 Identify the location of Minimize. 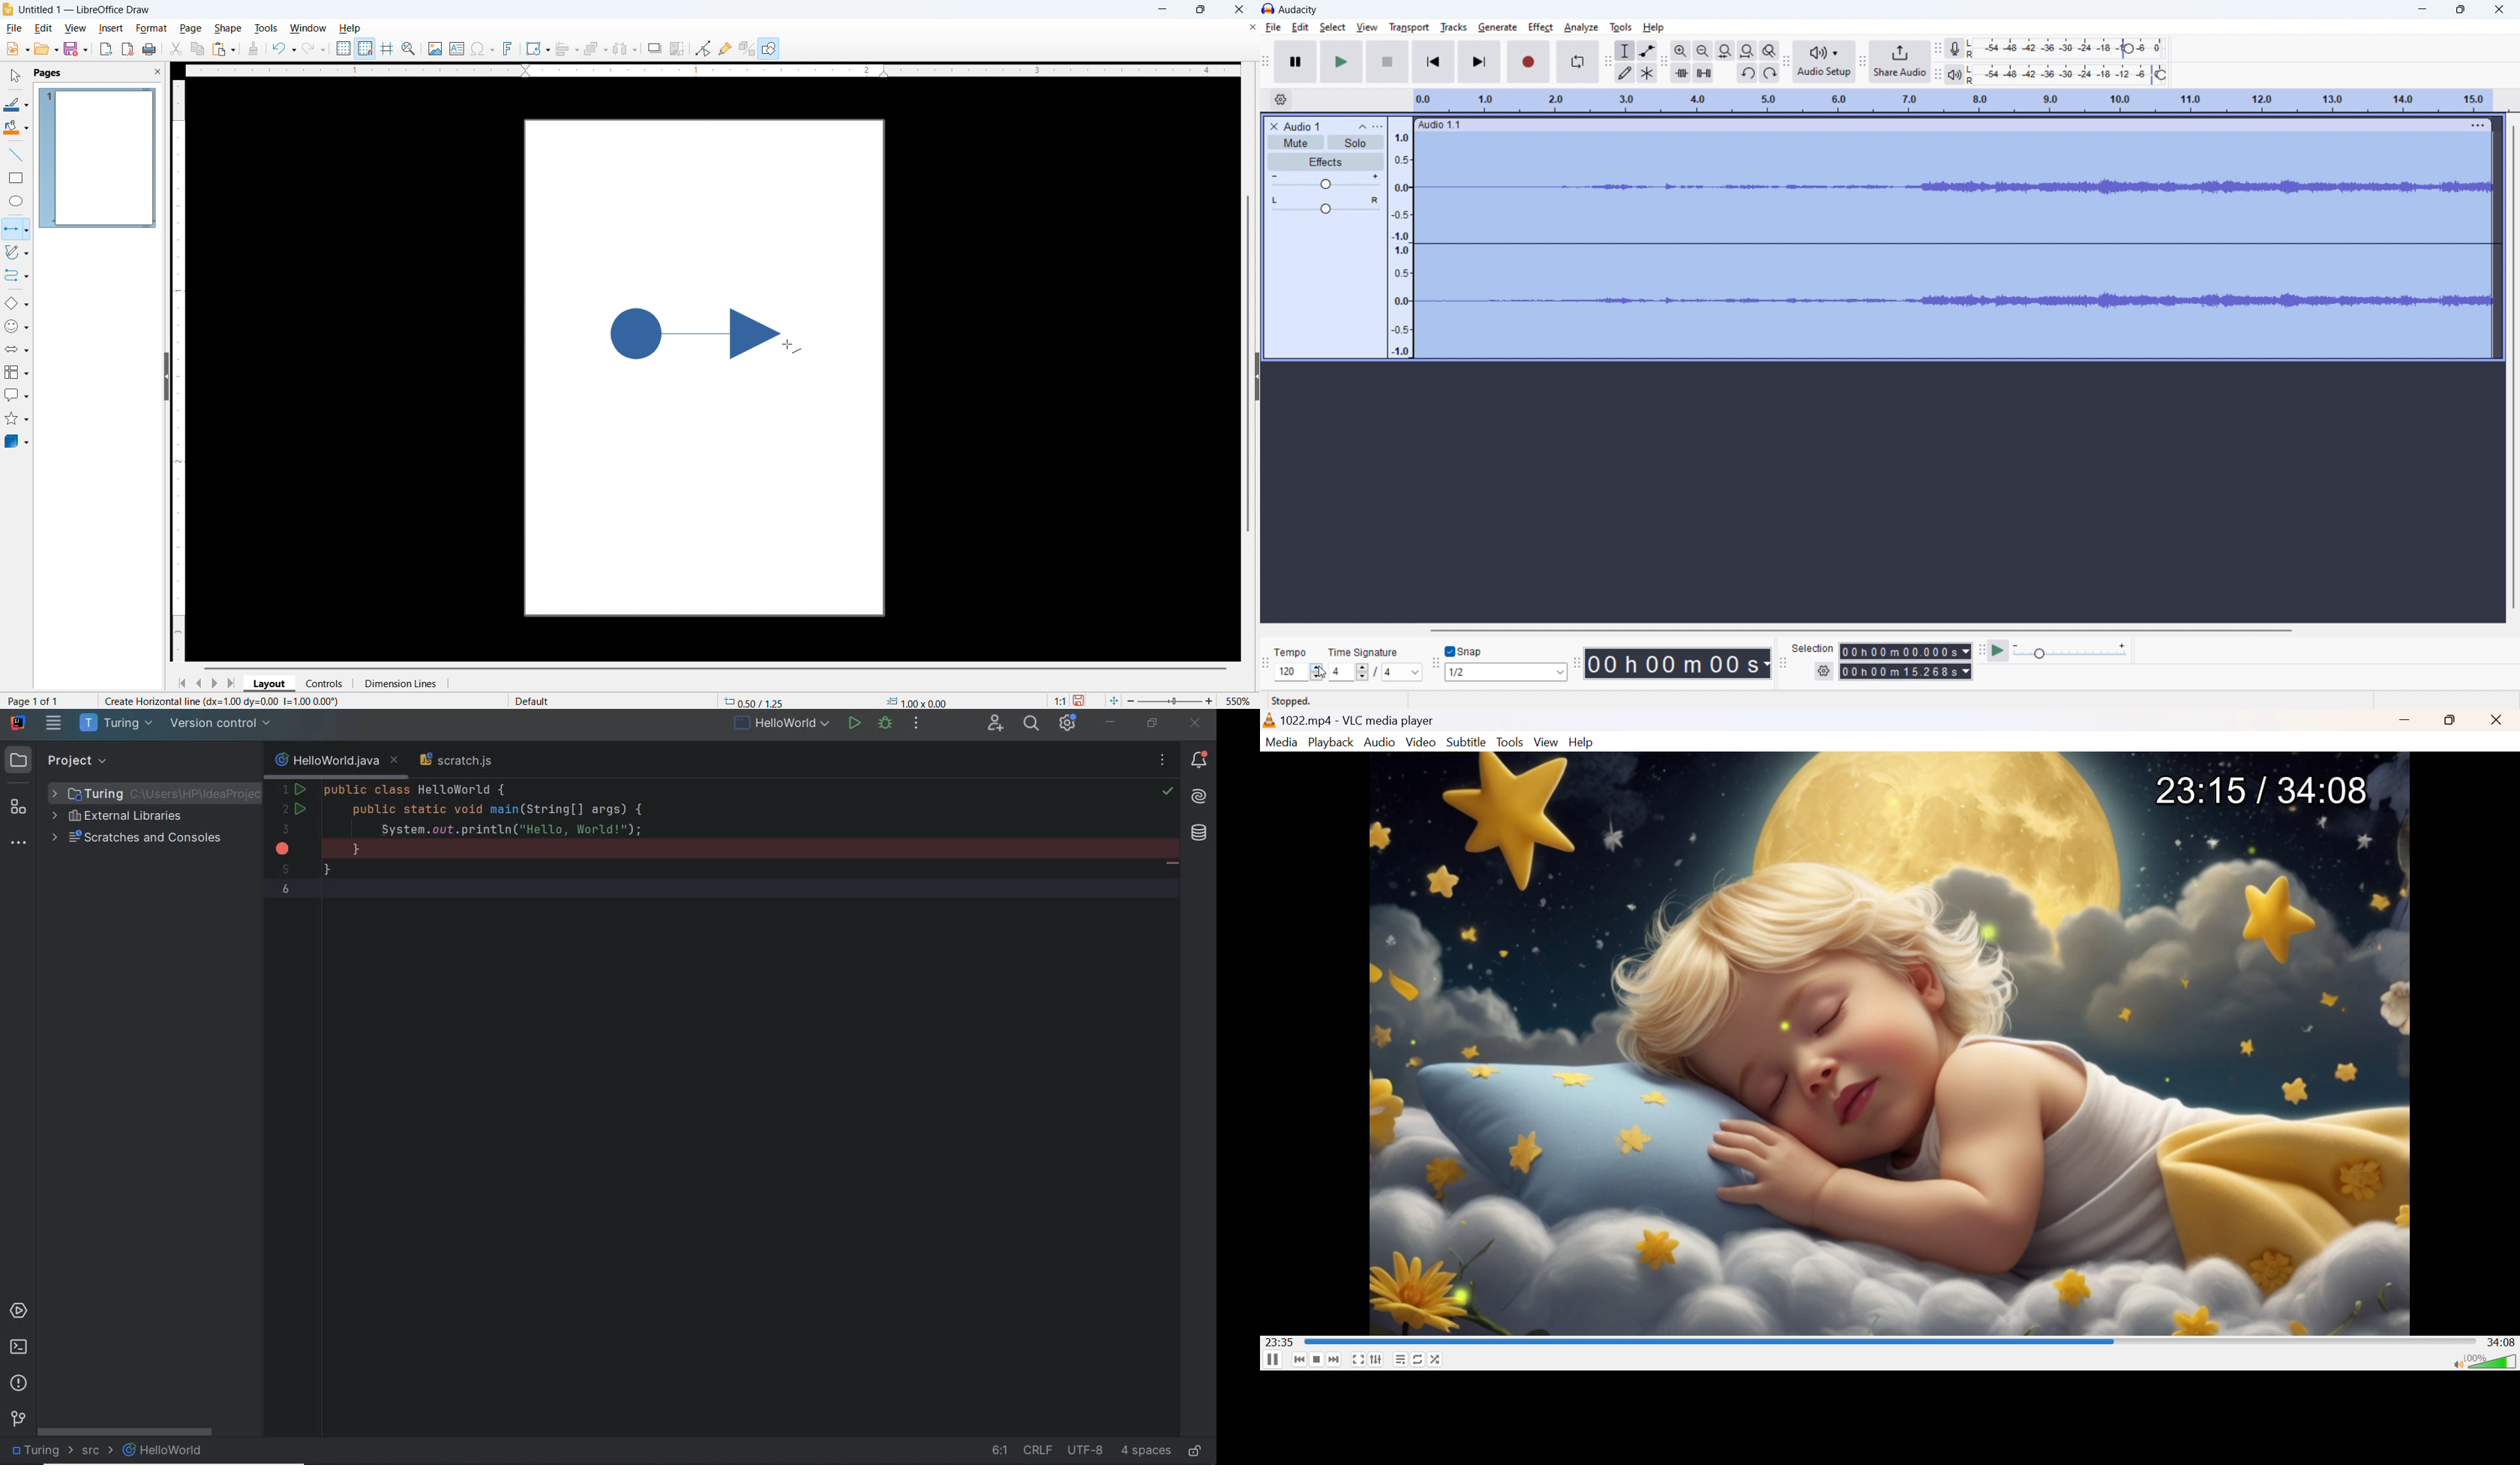
(2406, 721).